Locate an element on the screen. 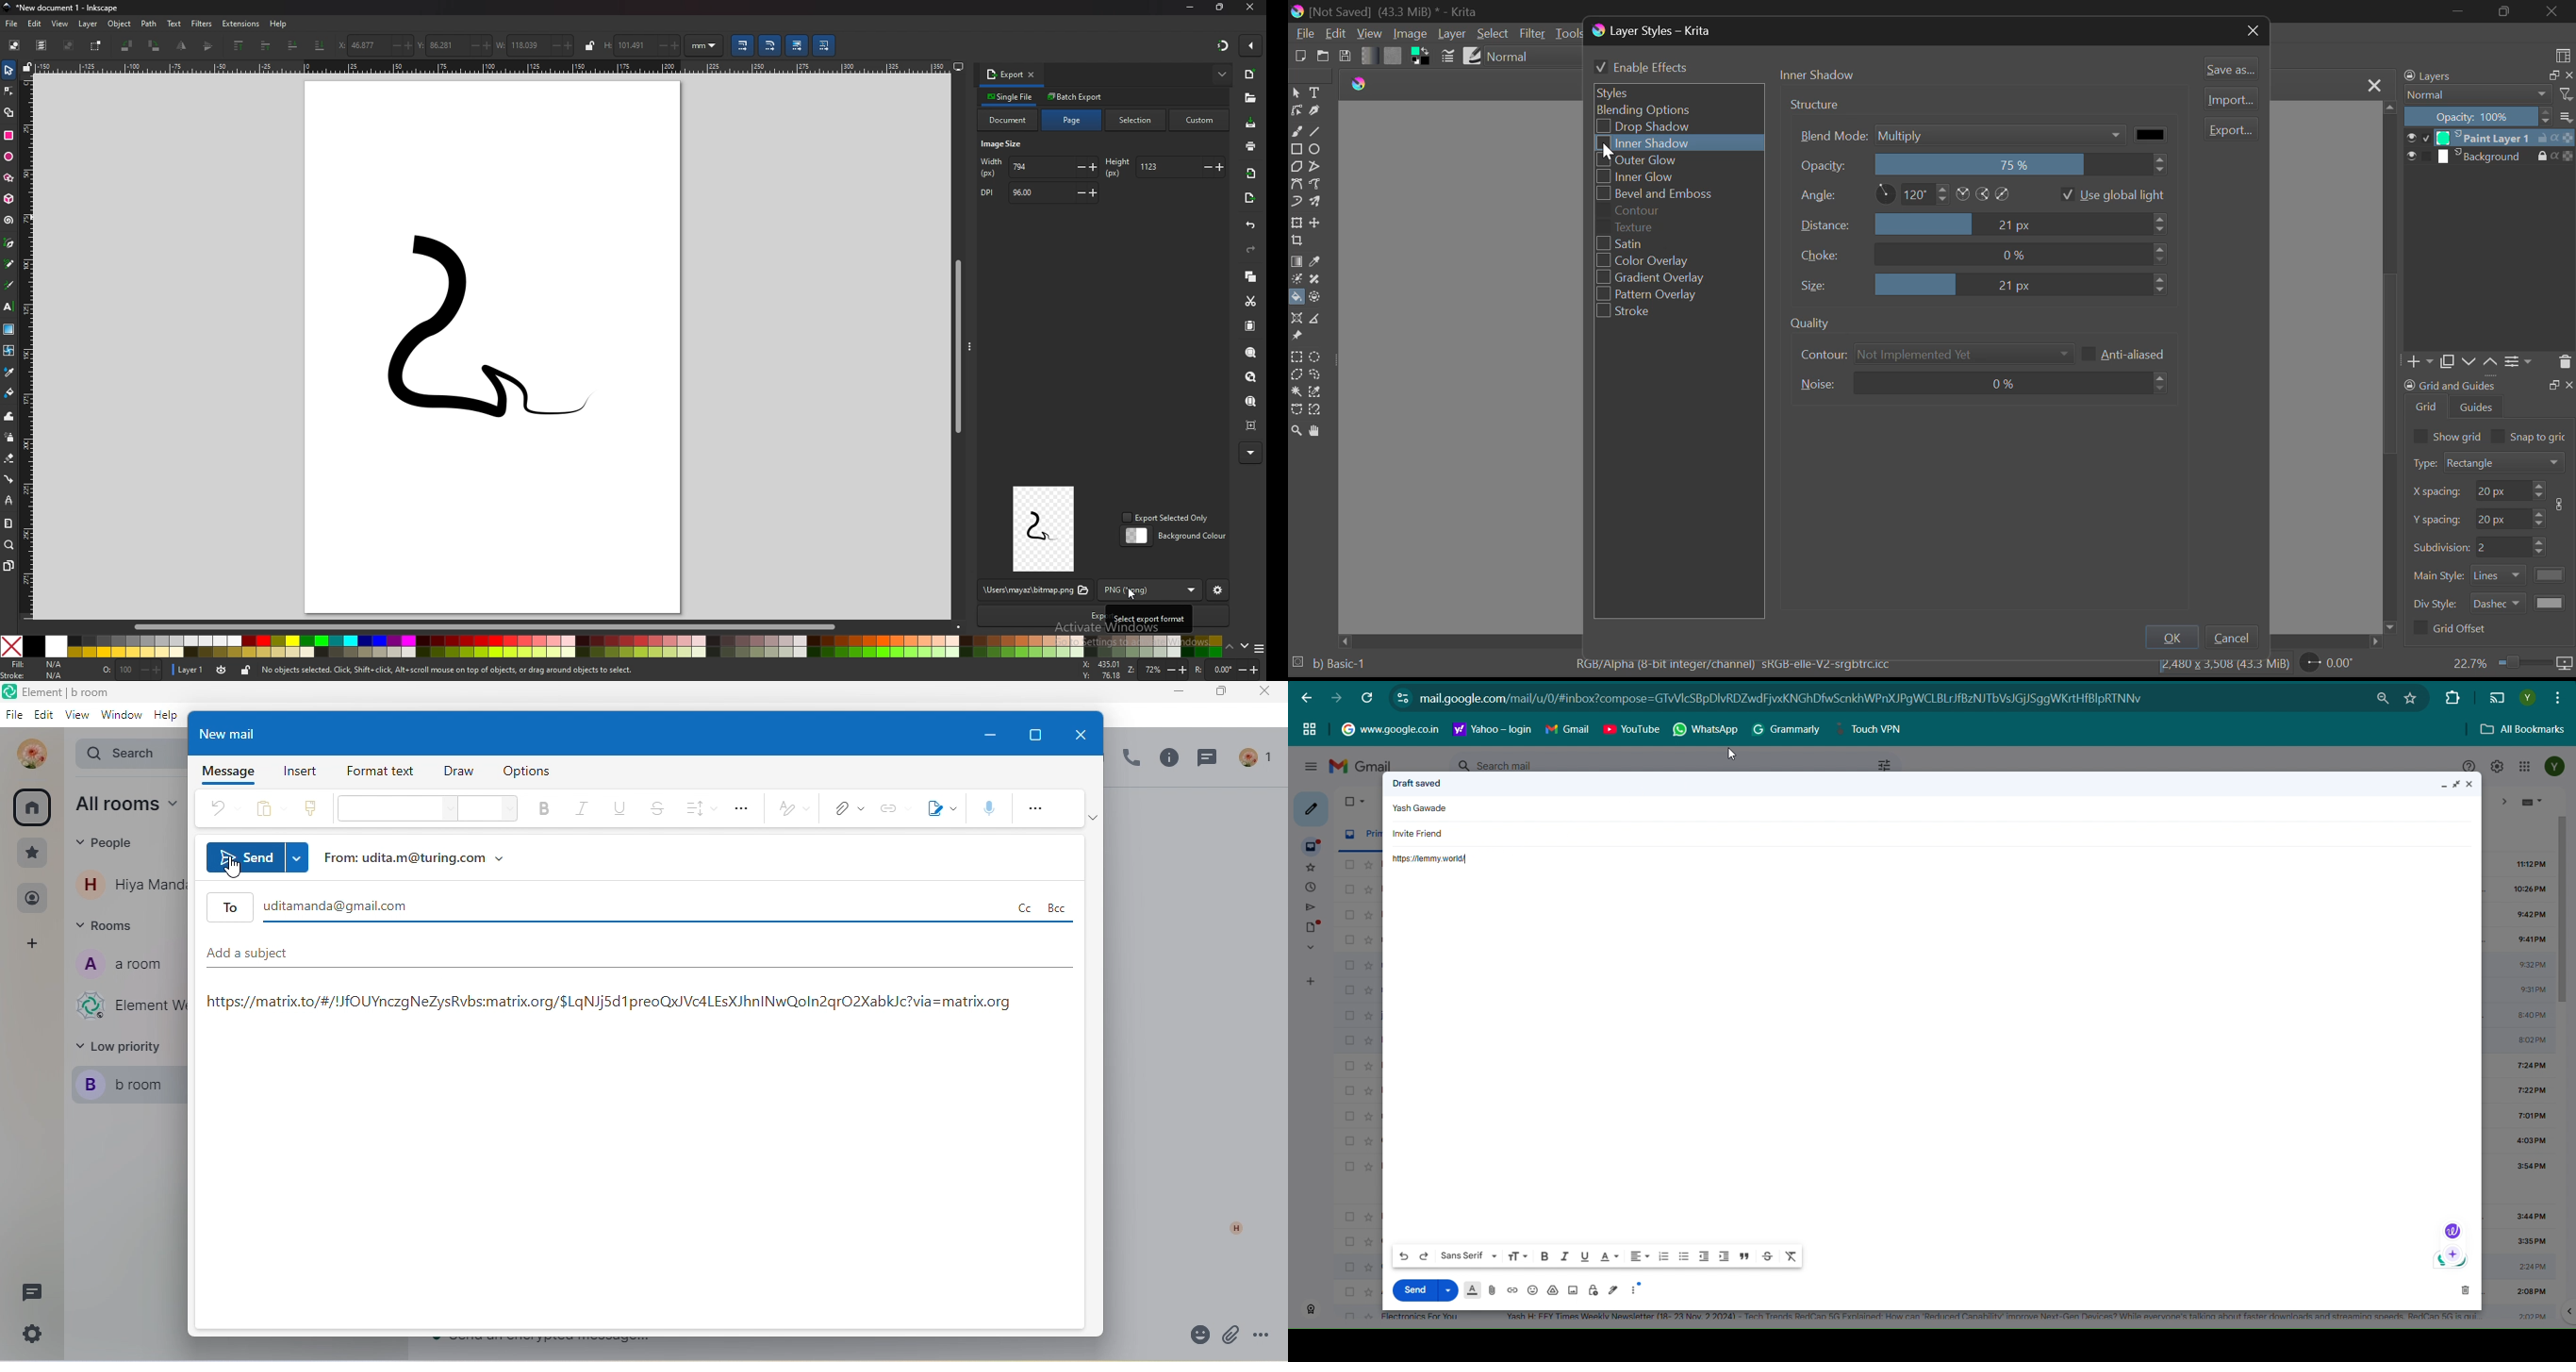 Image resolution: width=2576 pixels, height=1372 pixels. clone is located at coordinates (311, 811).